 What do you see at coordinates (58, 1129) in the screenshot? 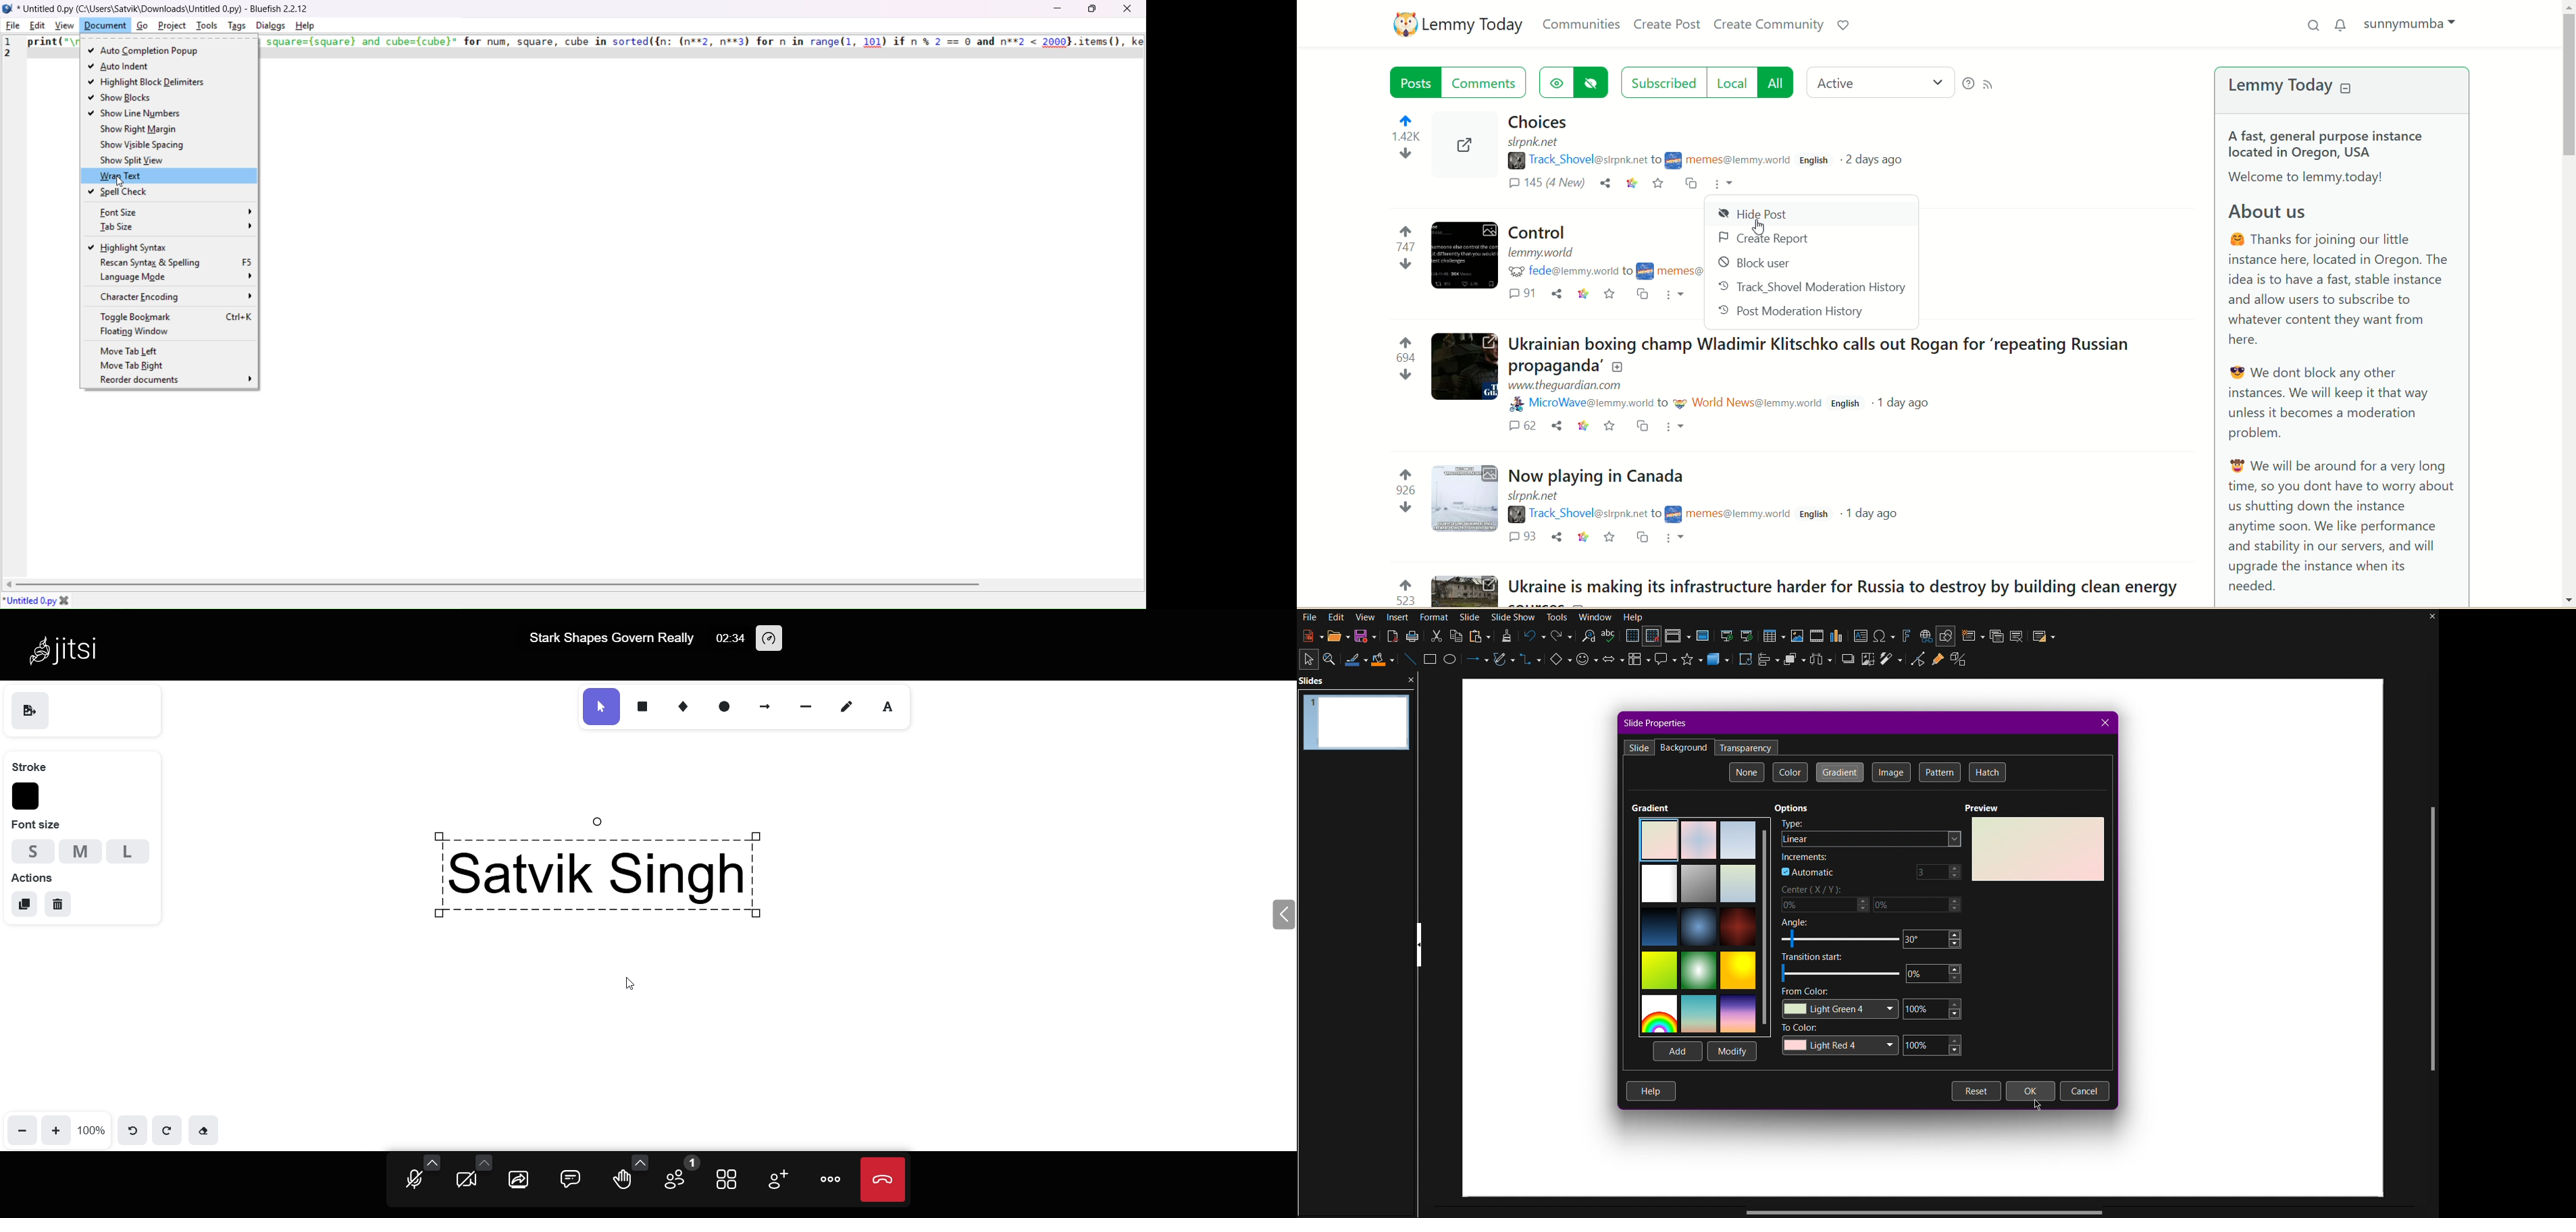
I see `zoom in` at bounding box center [58, 1129].